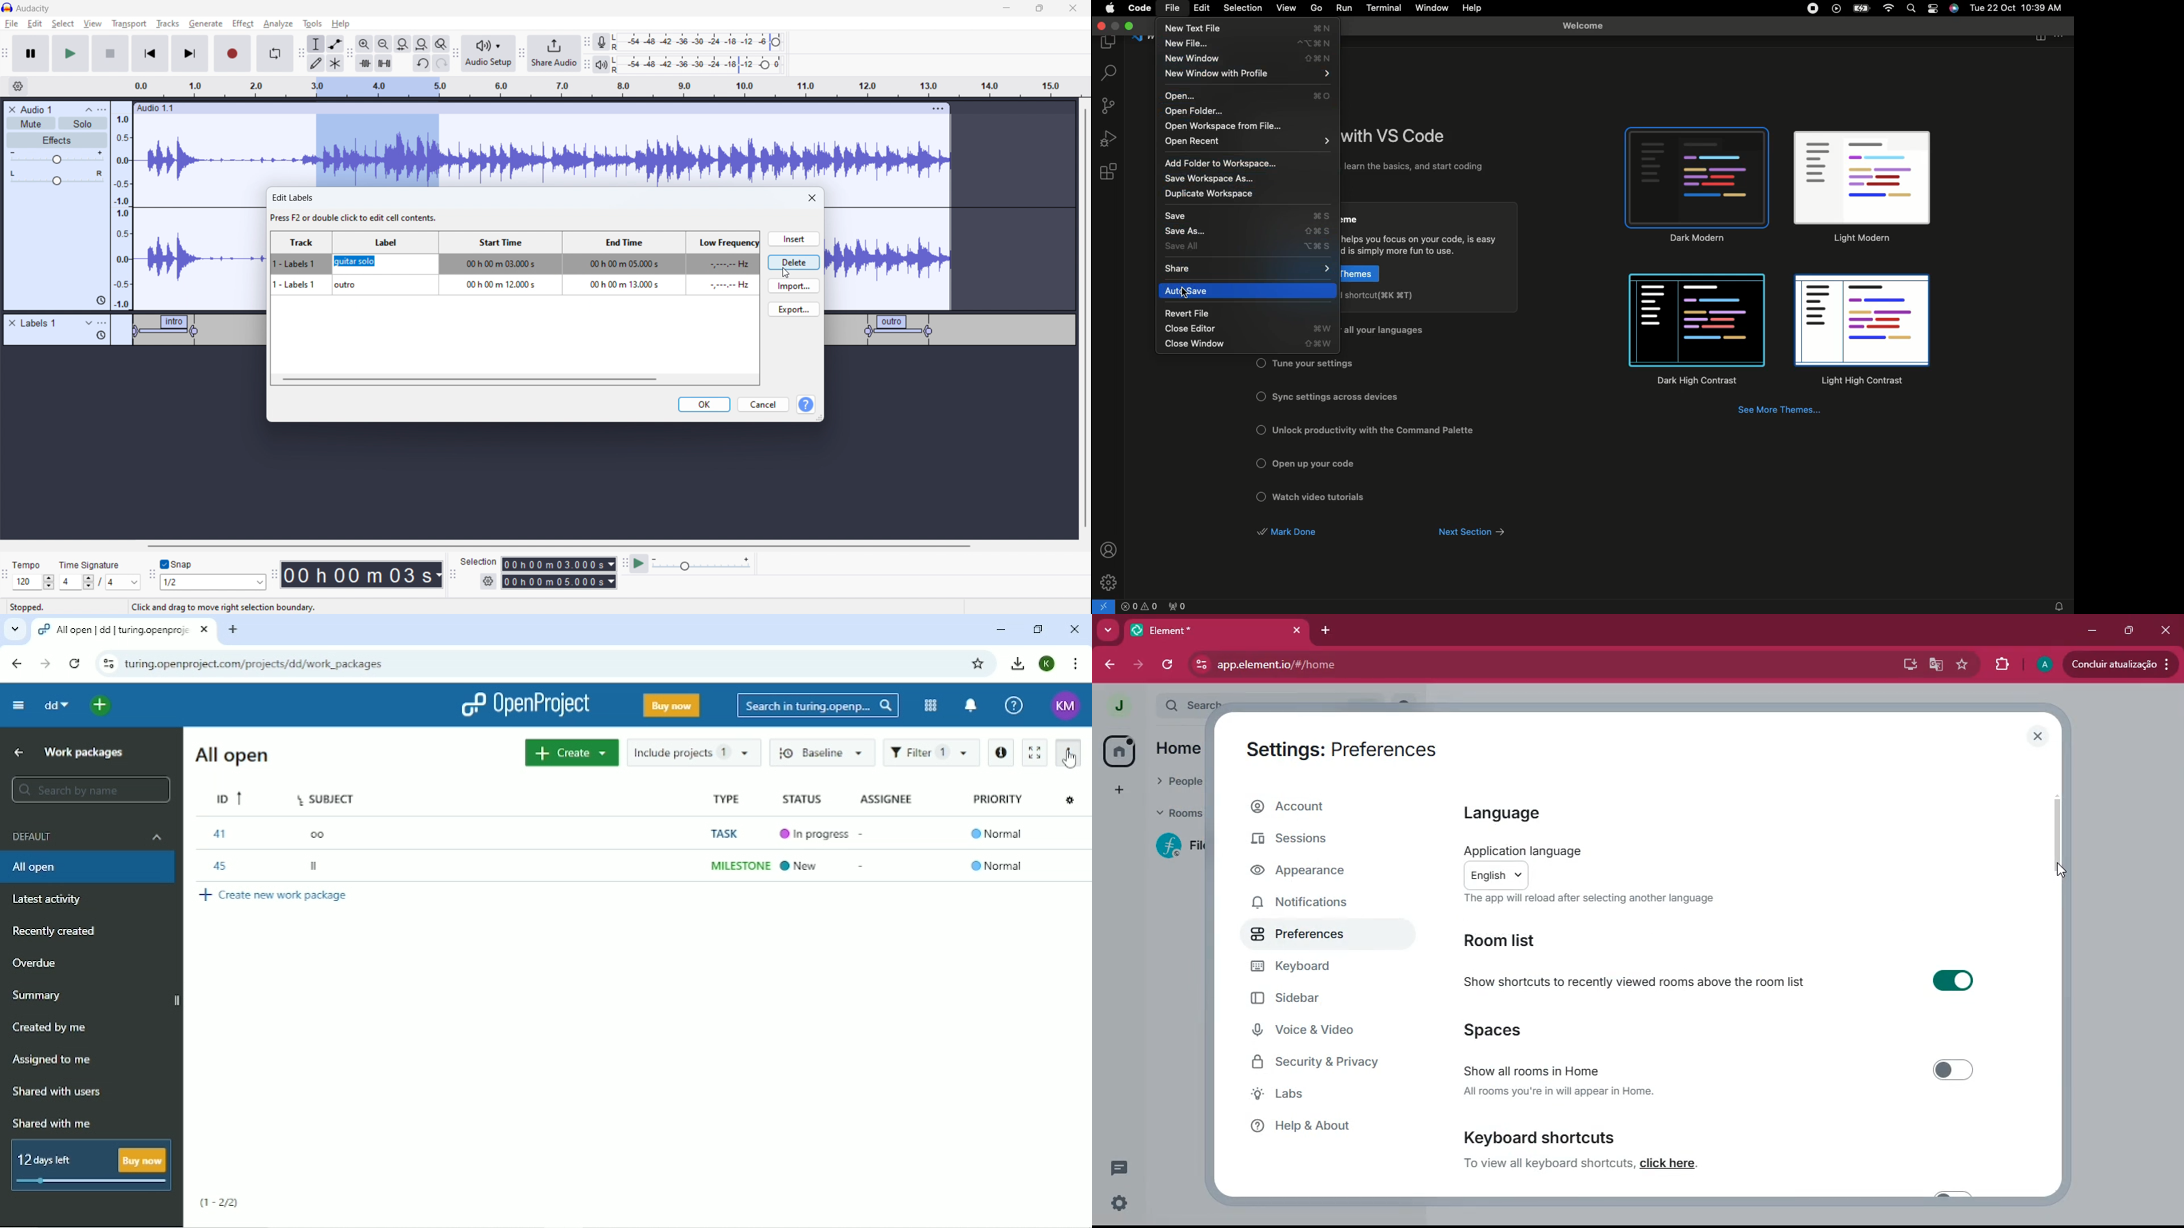  What do you see at coordinates (1511, 943) in the screenshot?
I see `room list` at bounding box center [1511, 943].